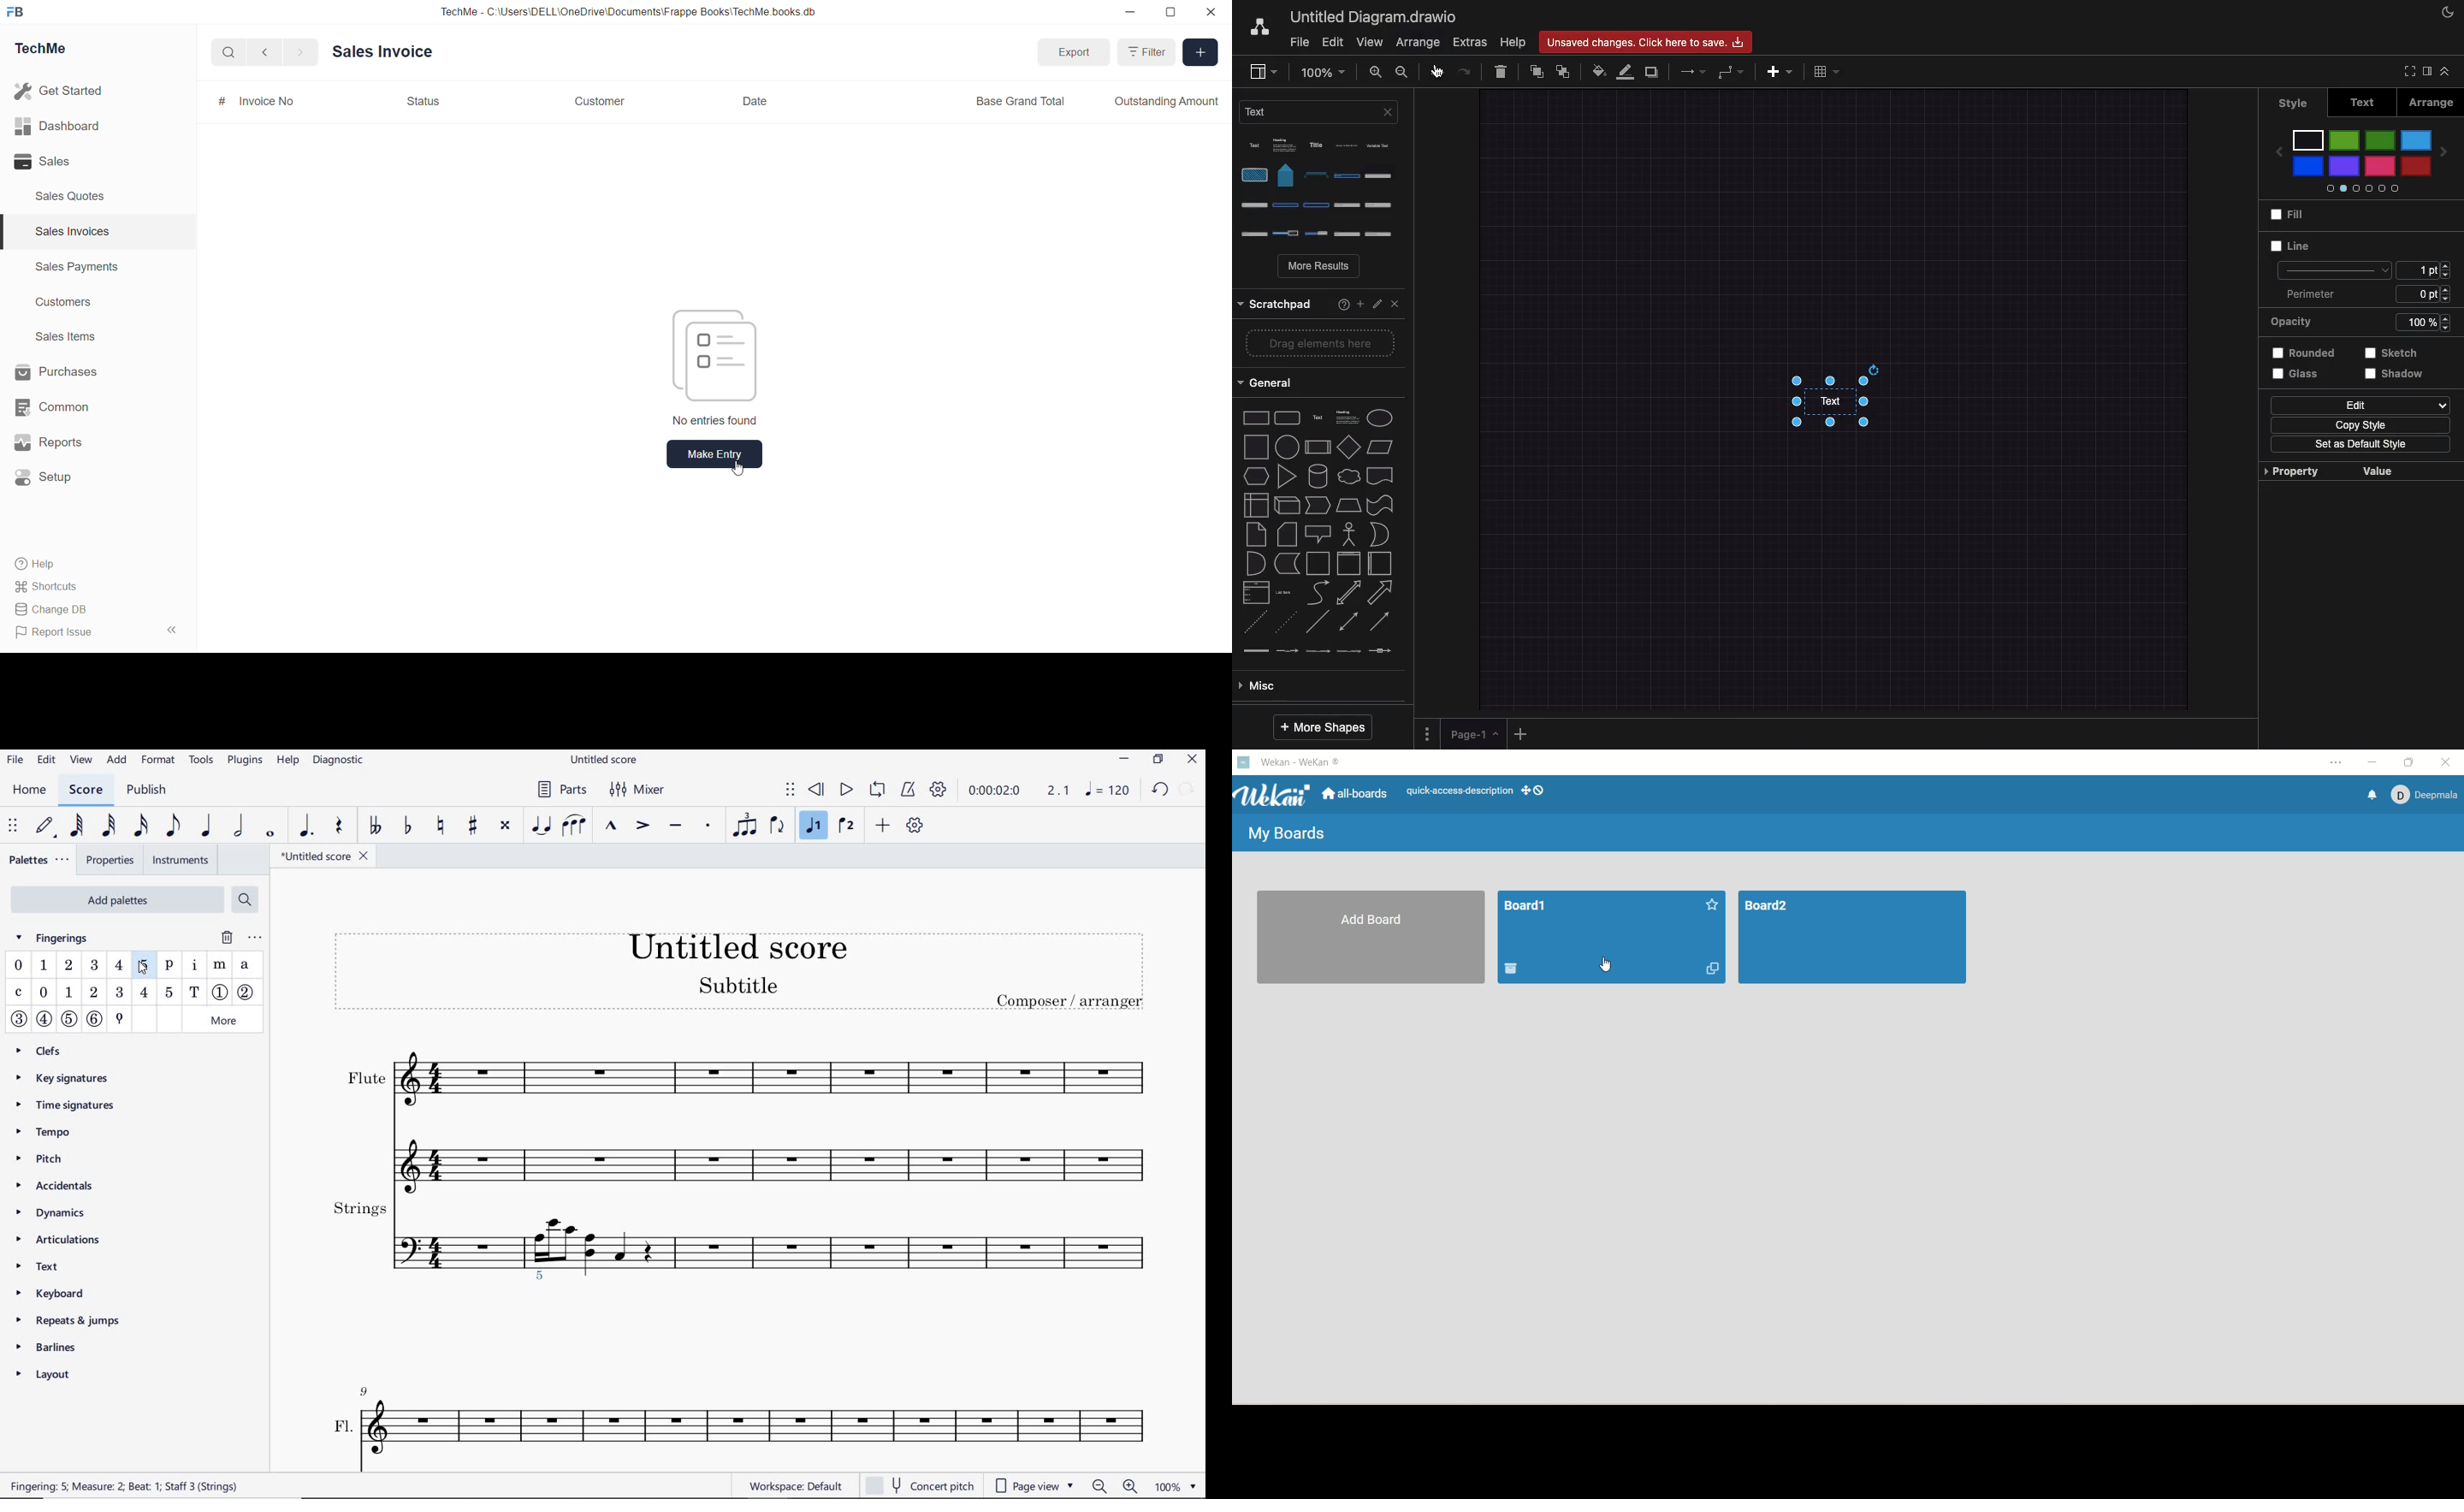  I want to click on Edit, so click(1377, 300).